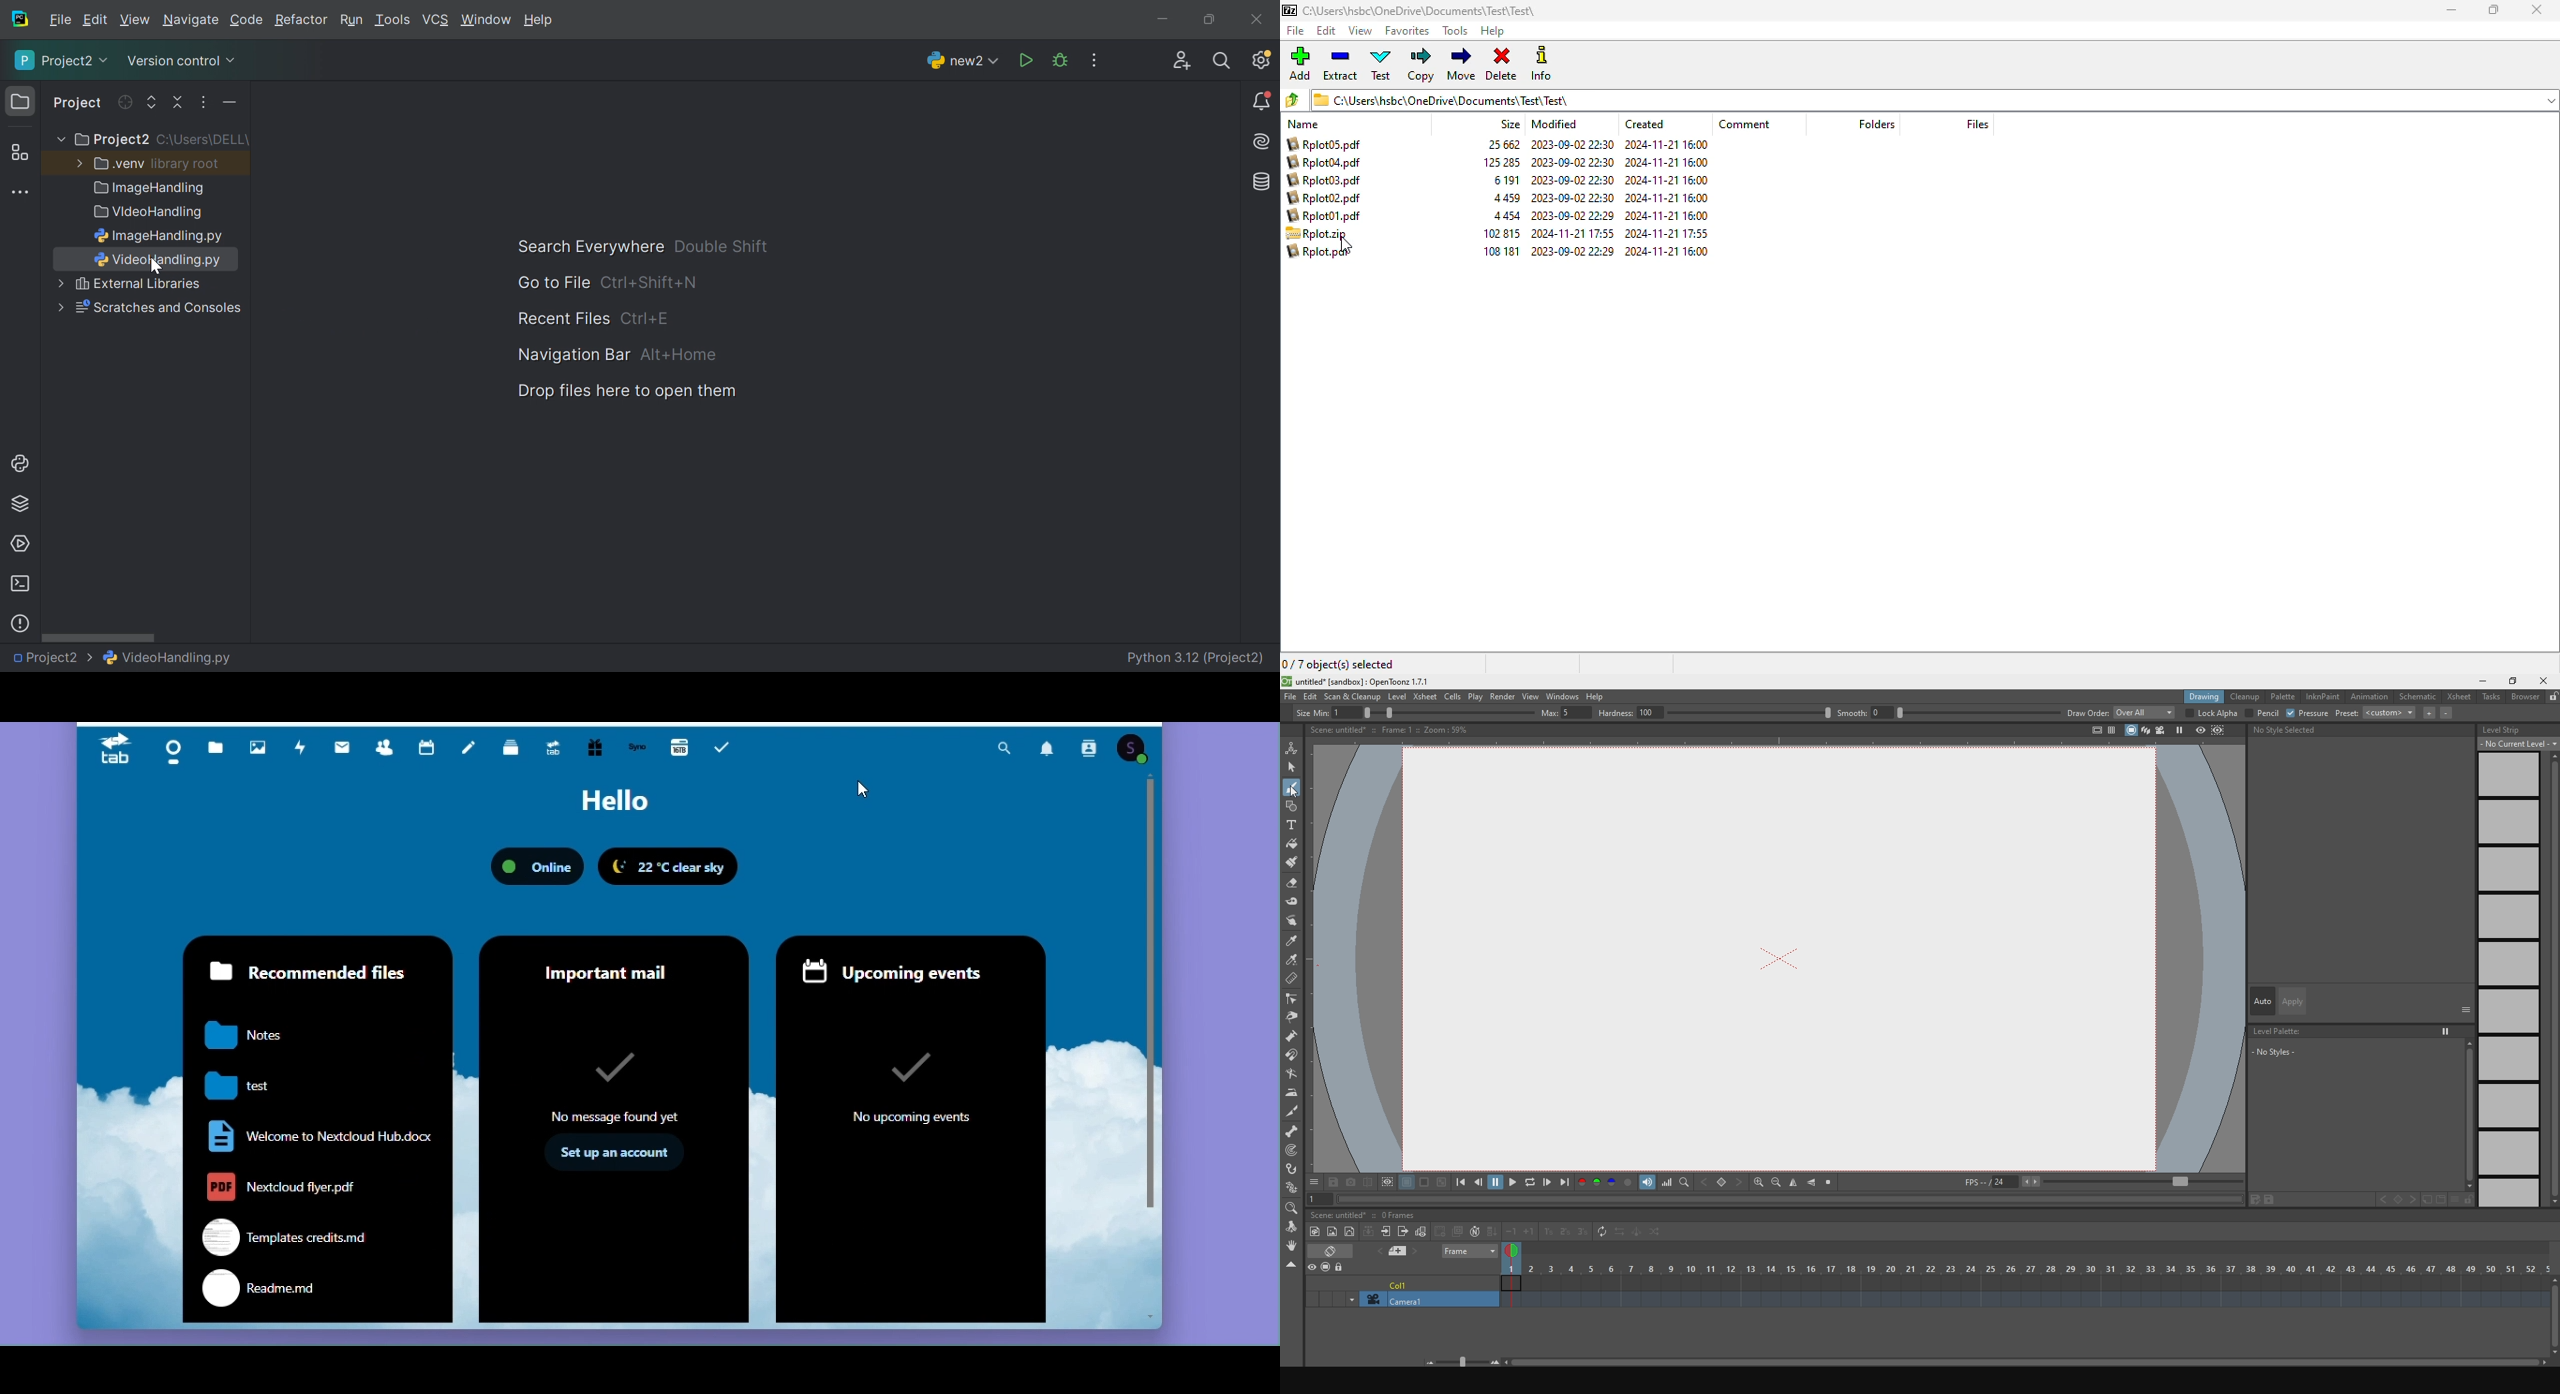  I want to click on Collapse all, so click(179, 103).